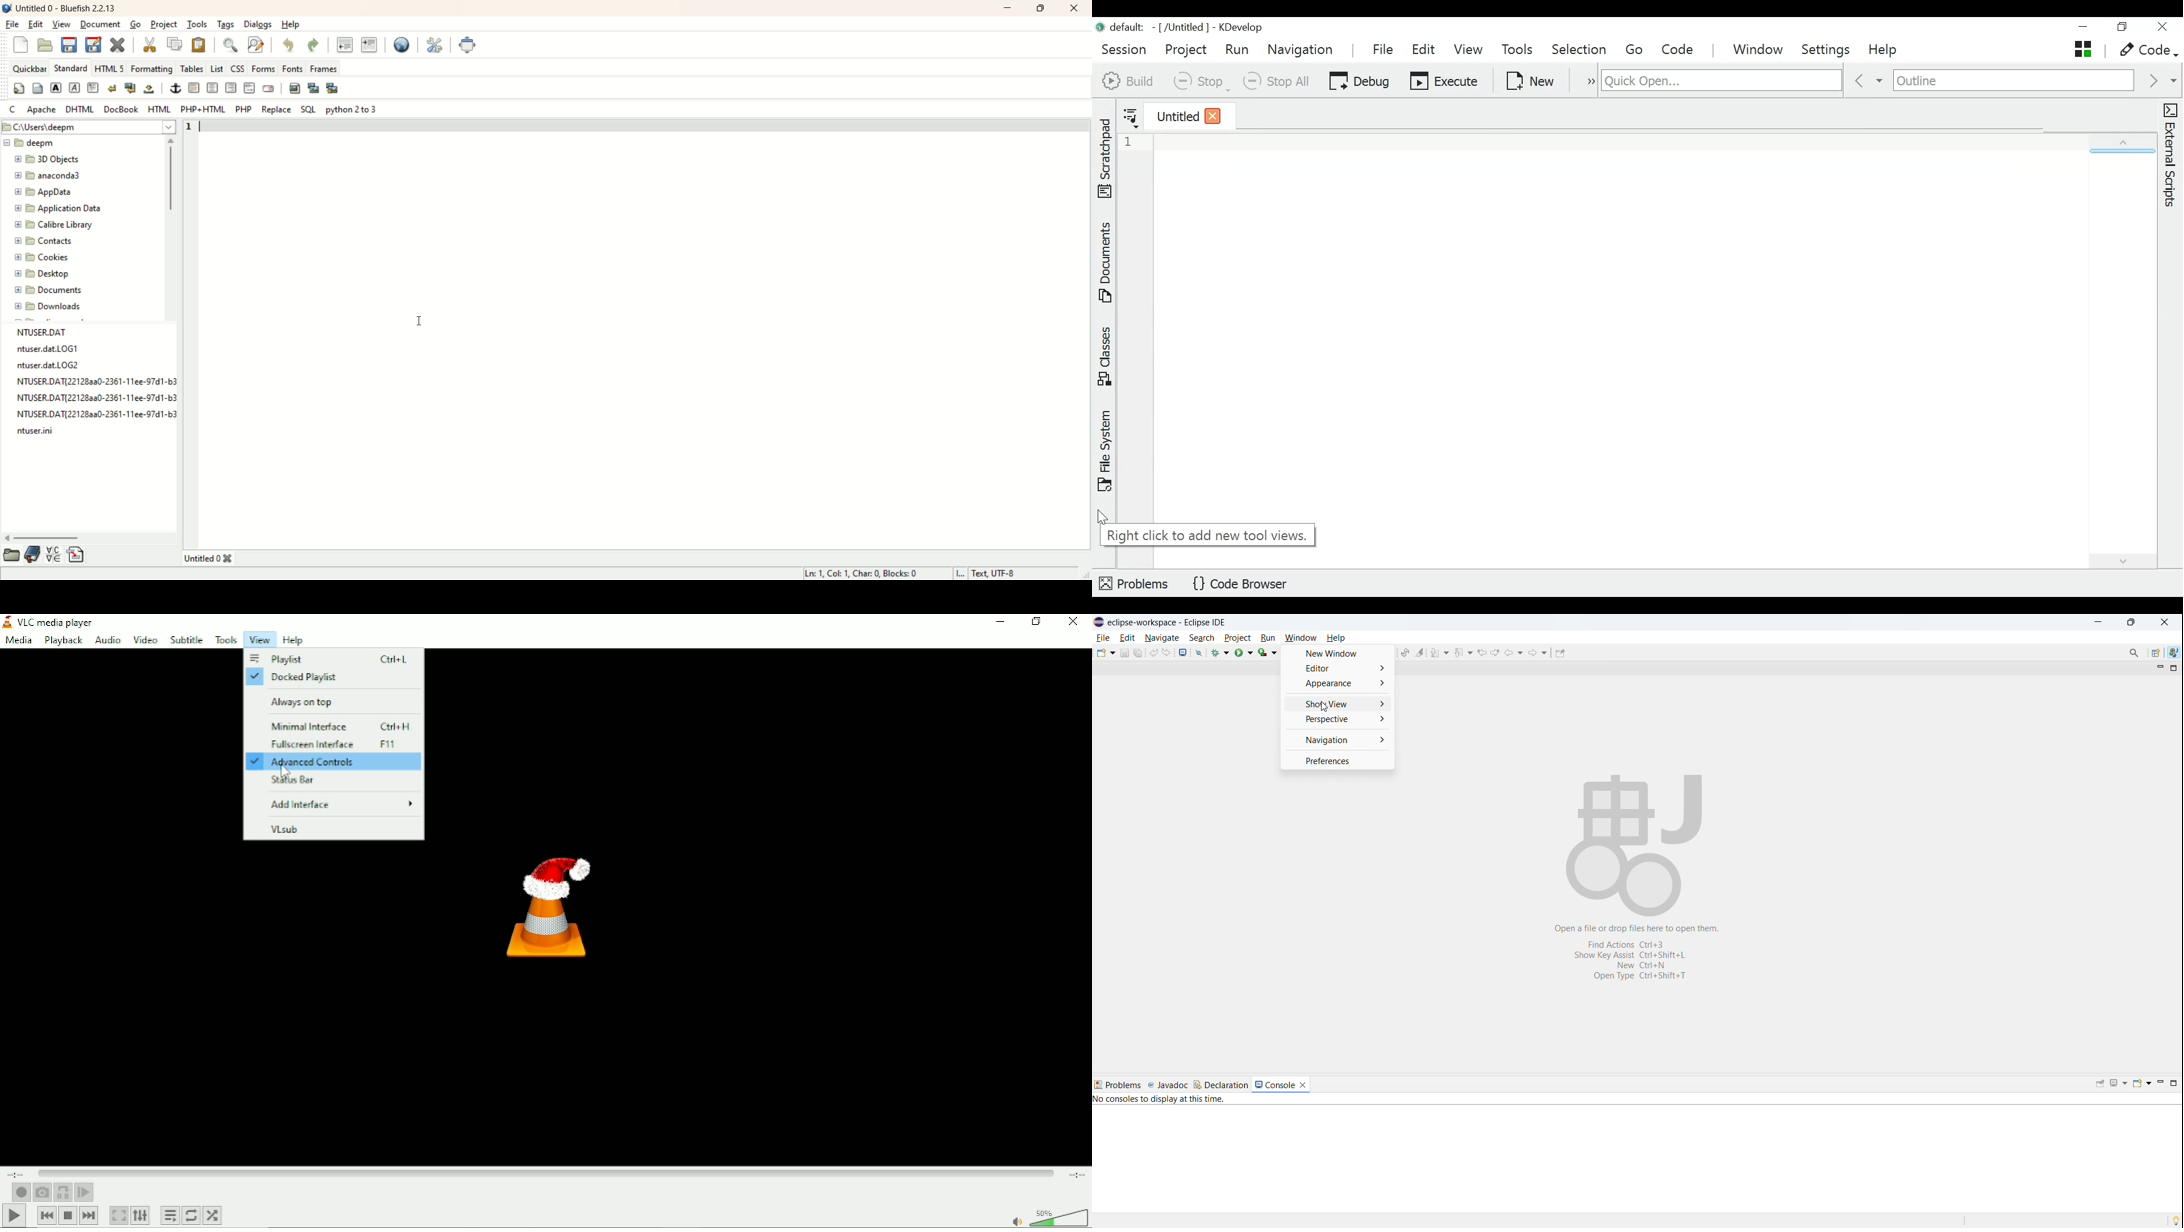  Describe the element at coordinates (143, 1216) in the screenshot. I see `show extended settings` at that location.